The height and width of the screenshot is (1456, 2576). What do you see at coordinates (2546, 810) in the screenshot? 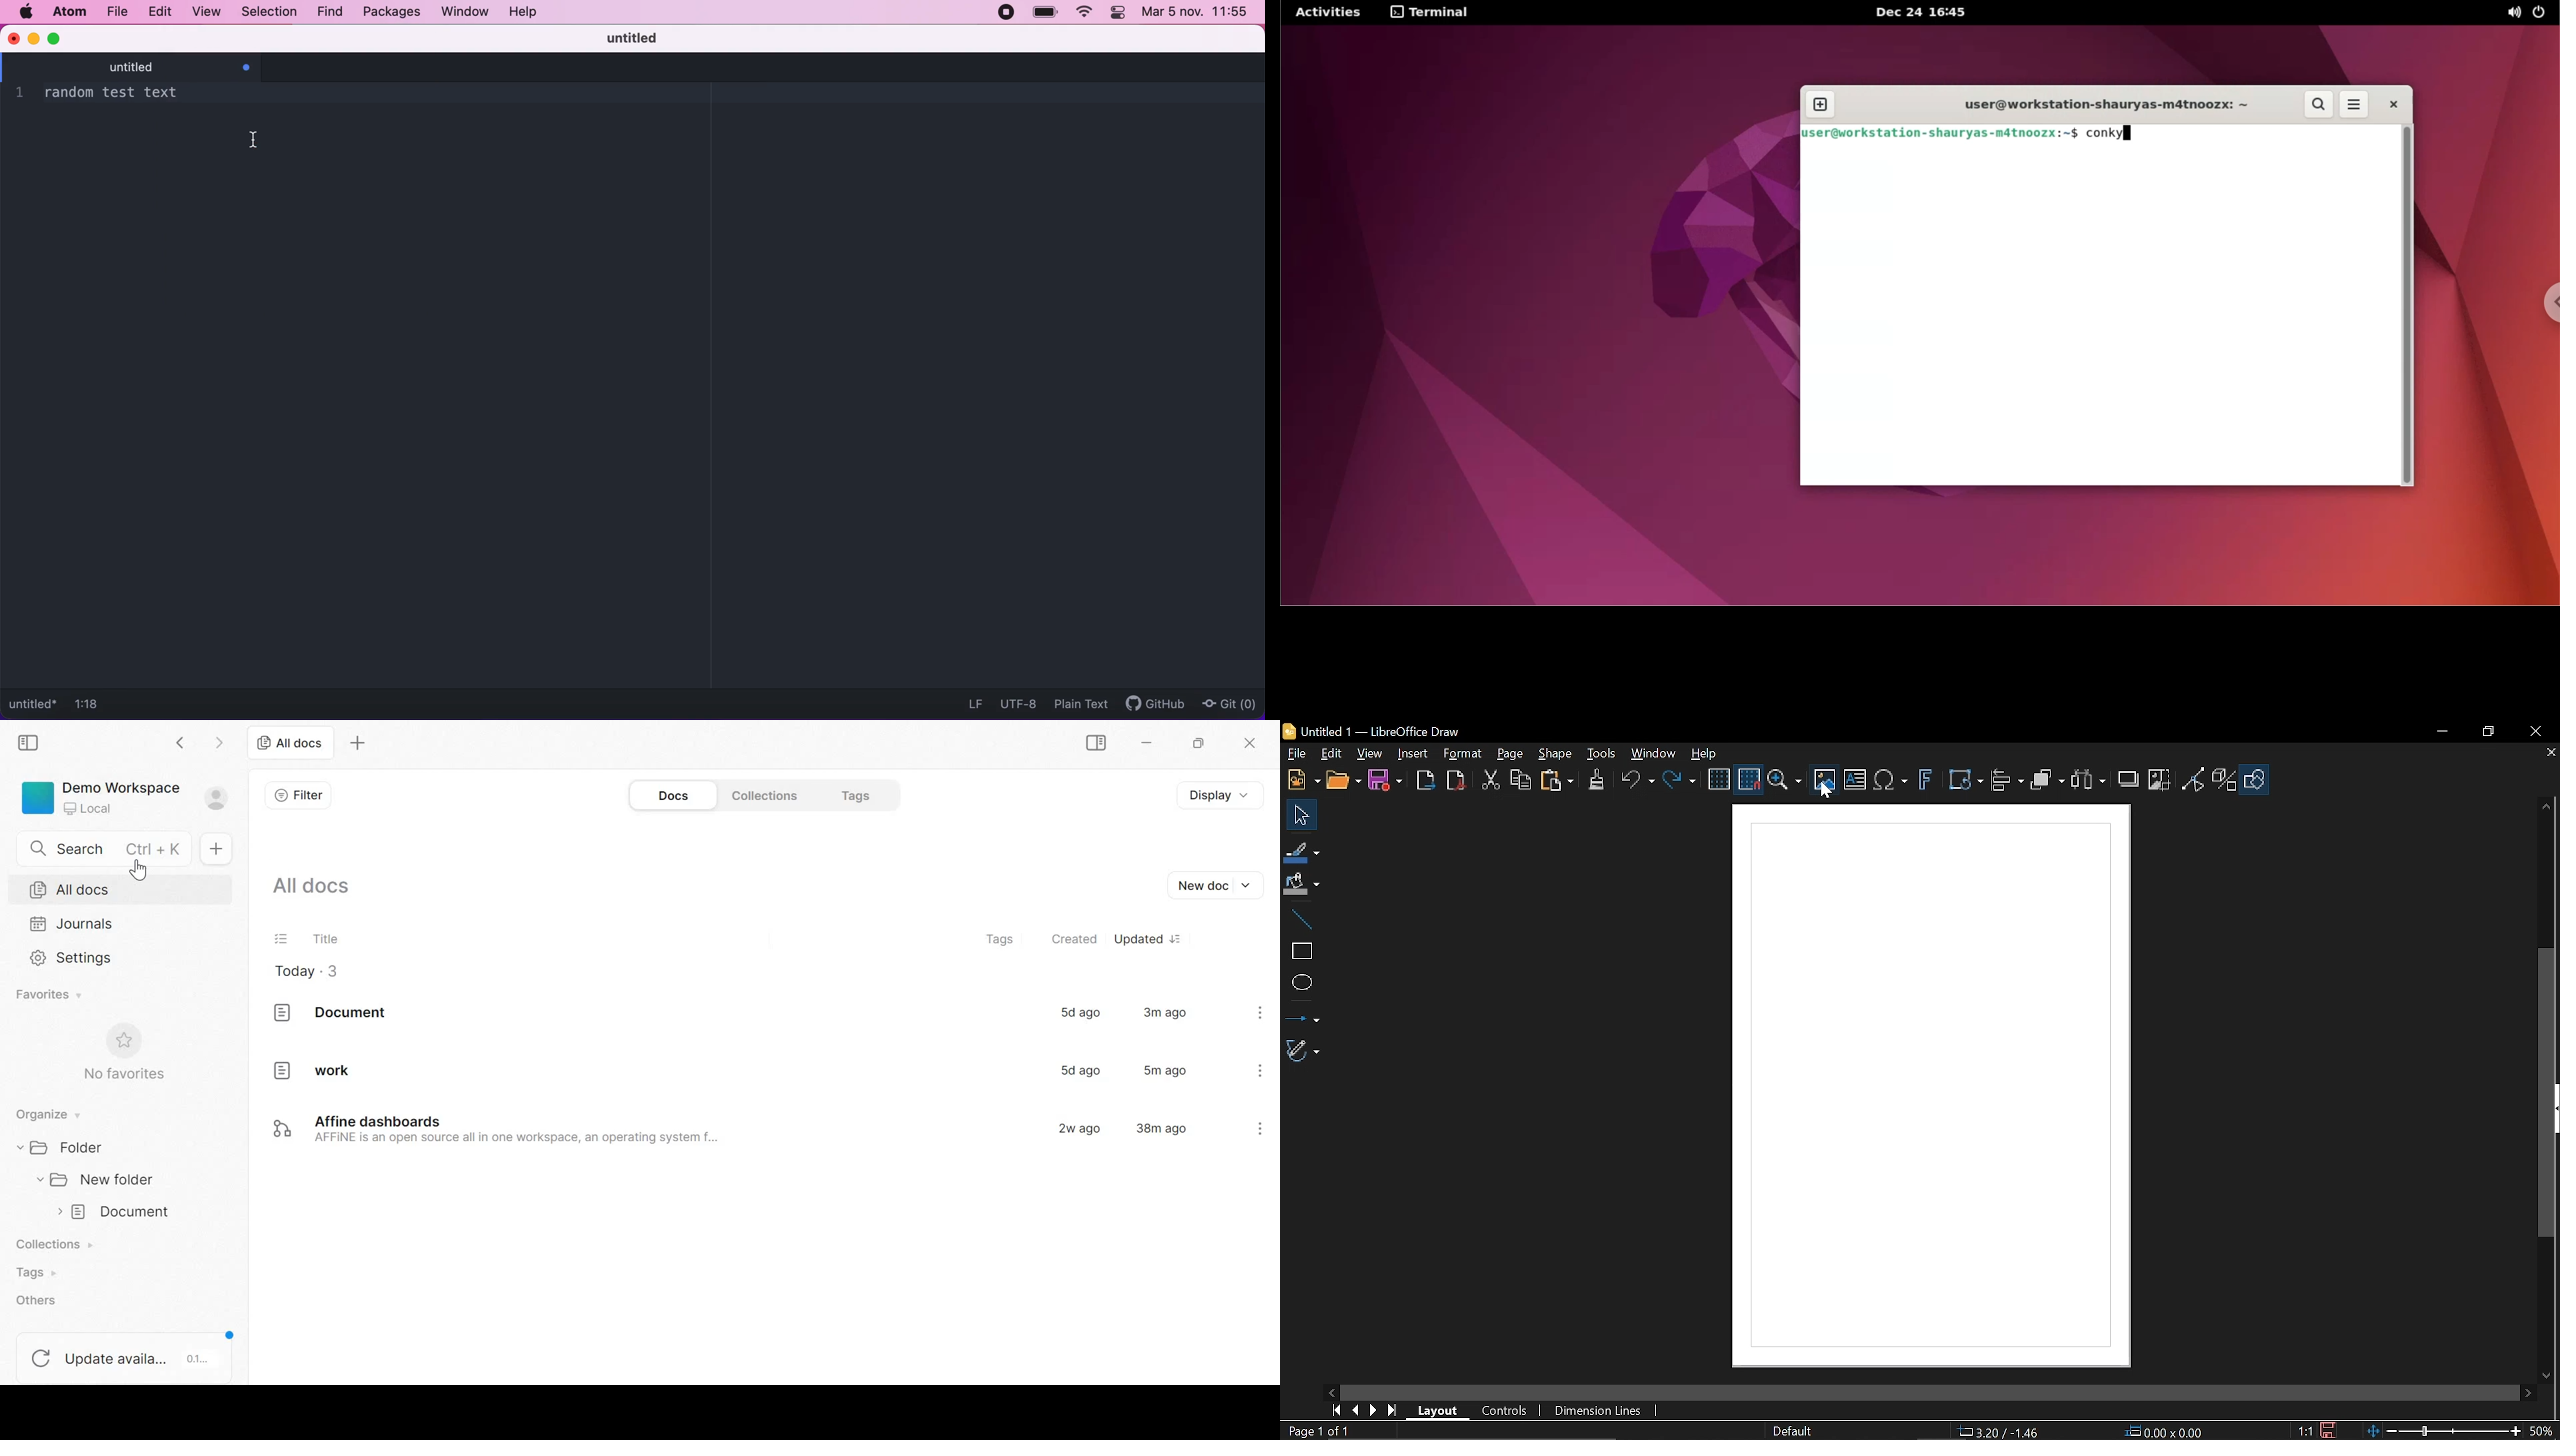
I see `Move up` at bounding box center [2546, 810].